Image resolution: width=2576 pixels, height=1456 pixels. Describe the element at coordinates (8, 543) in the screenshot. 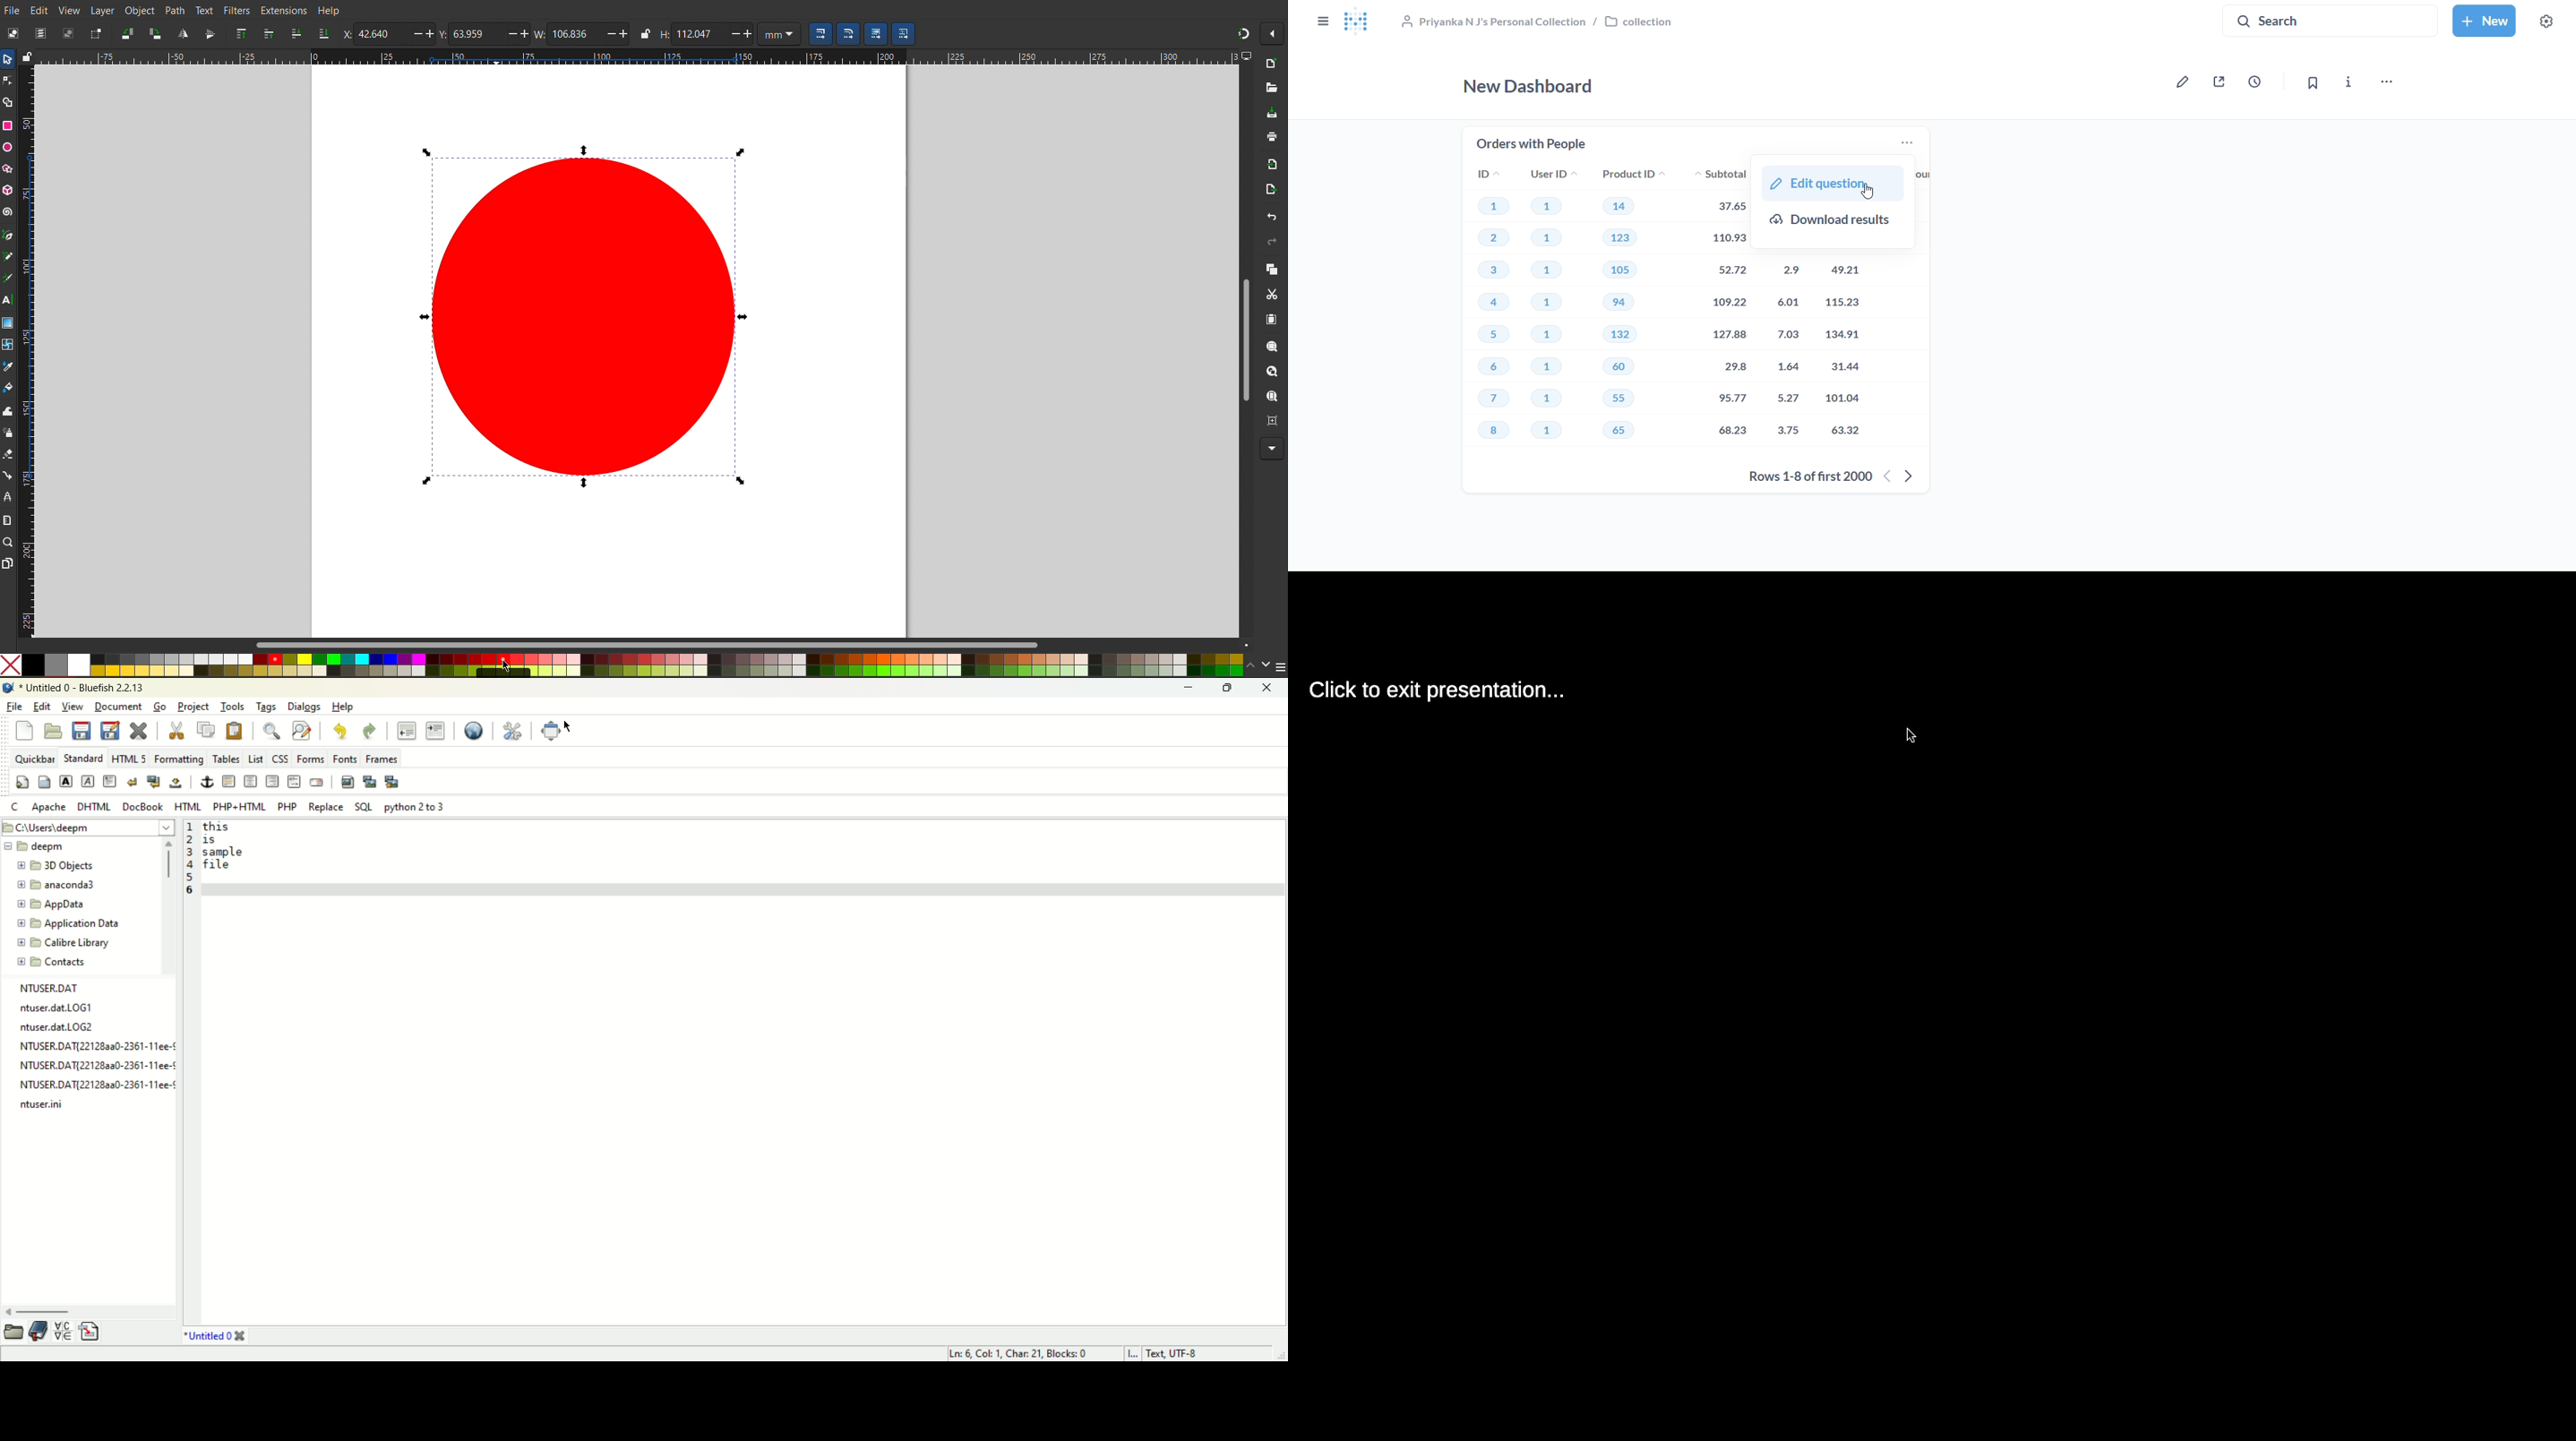

I see `Zoom Tool` at that location.